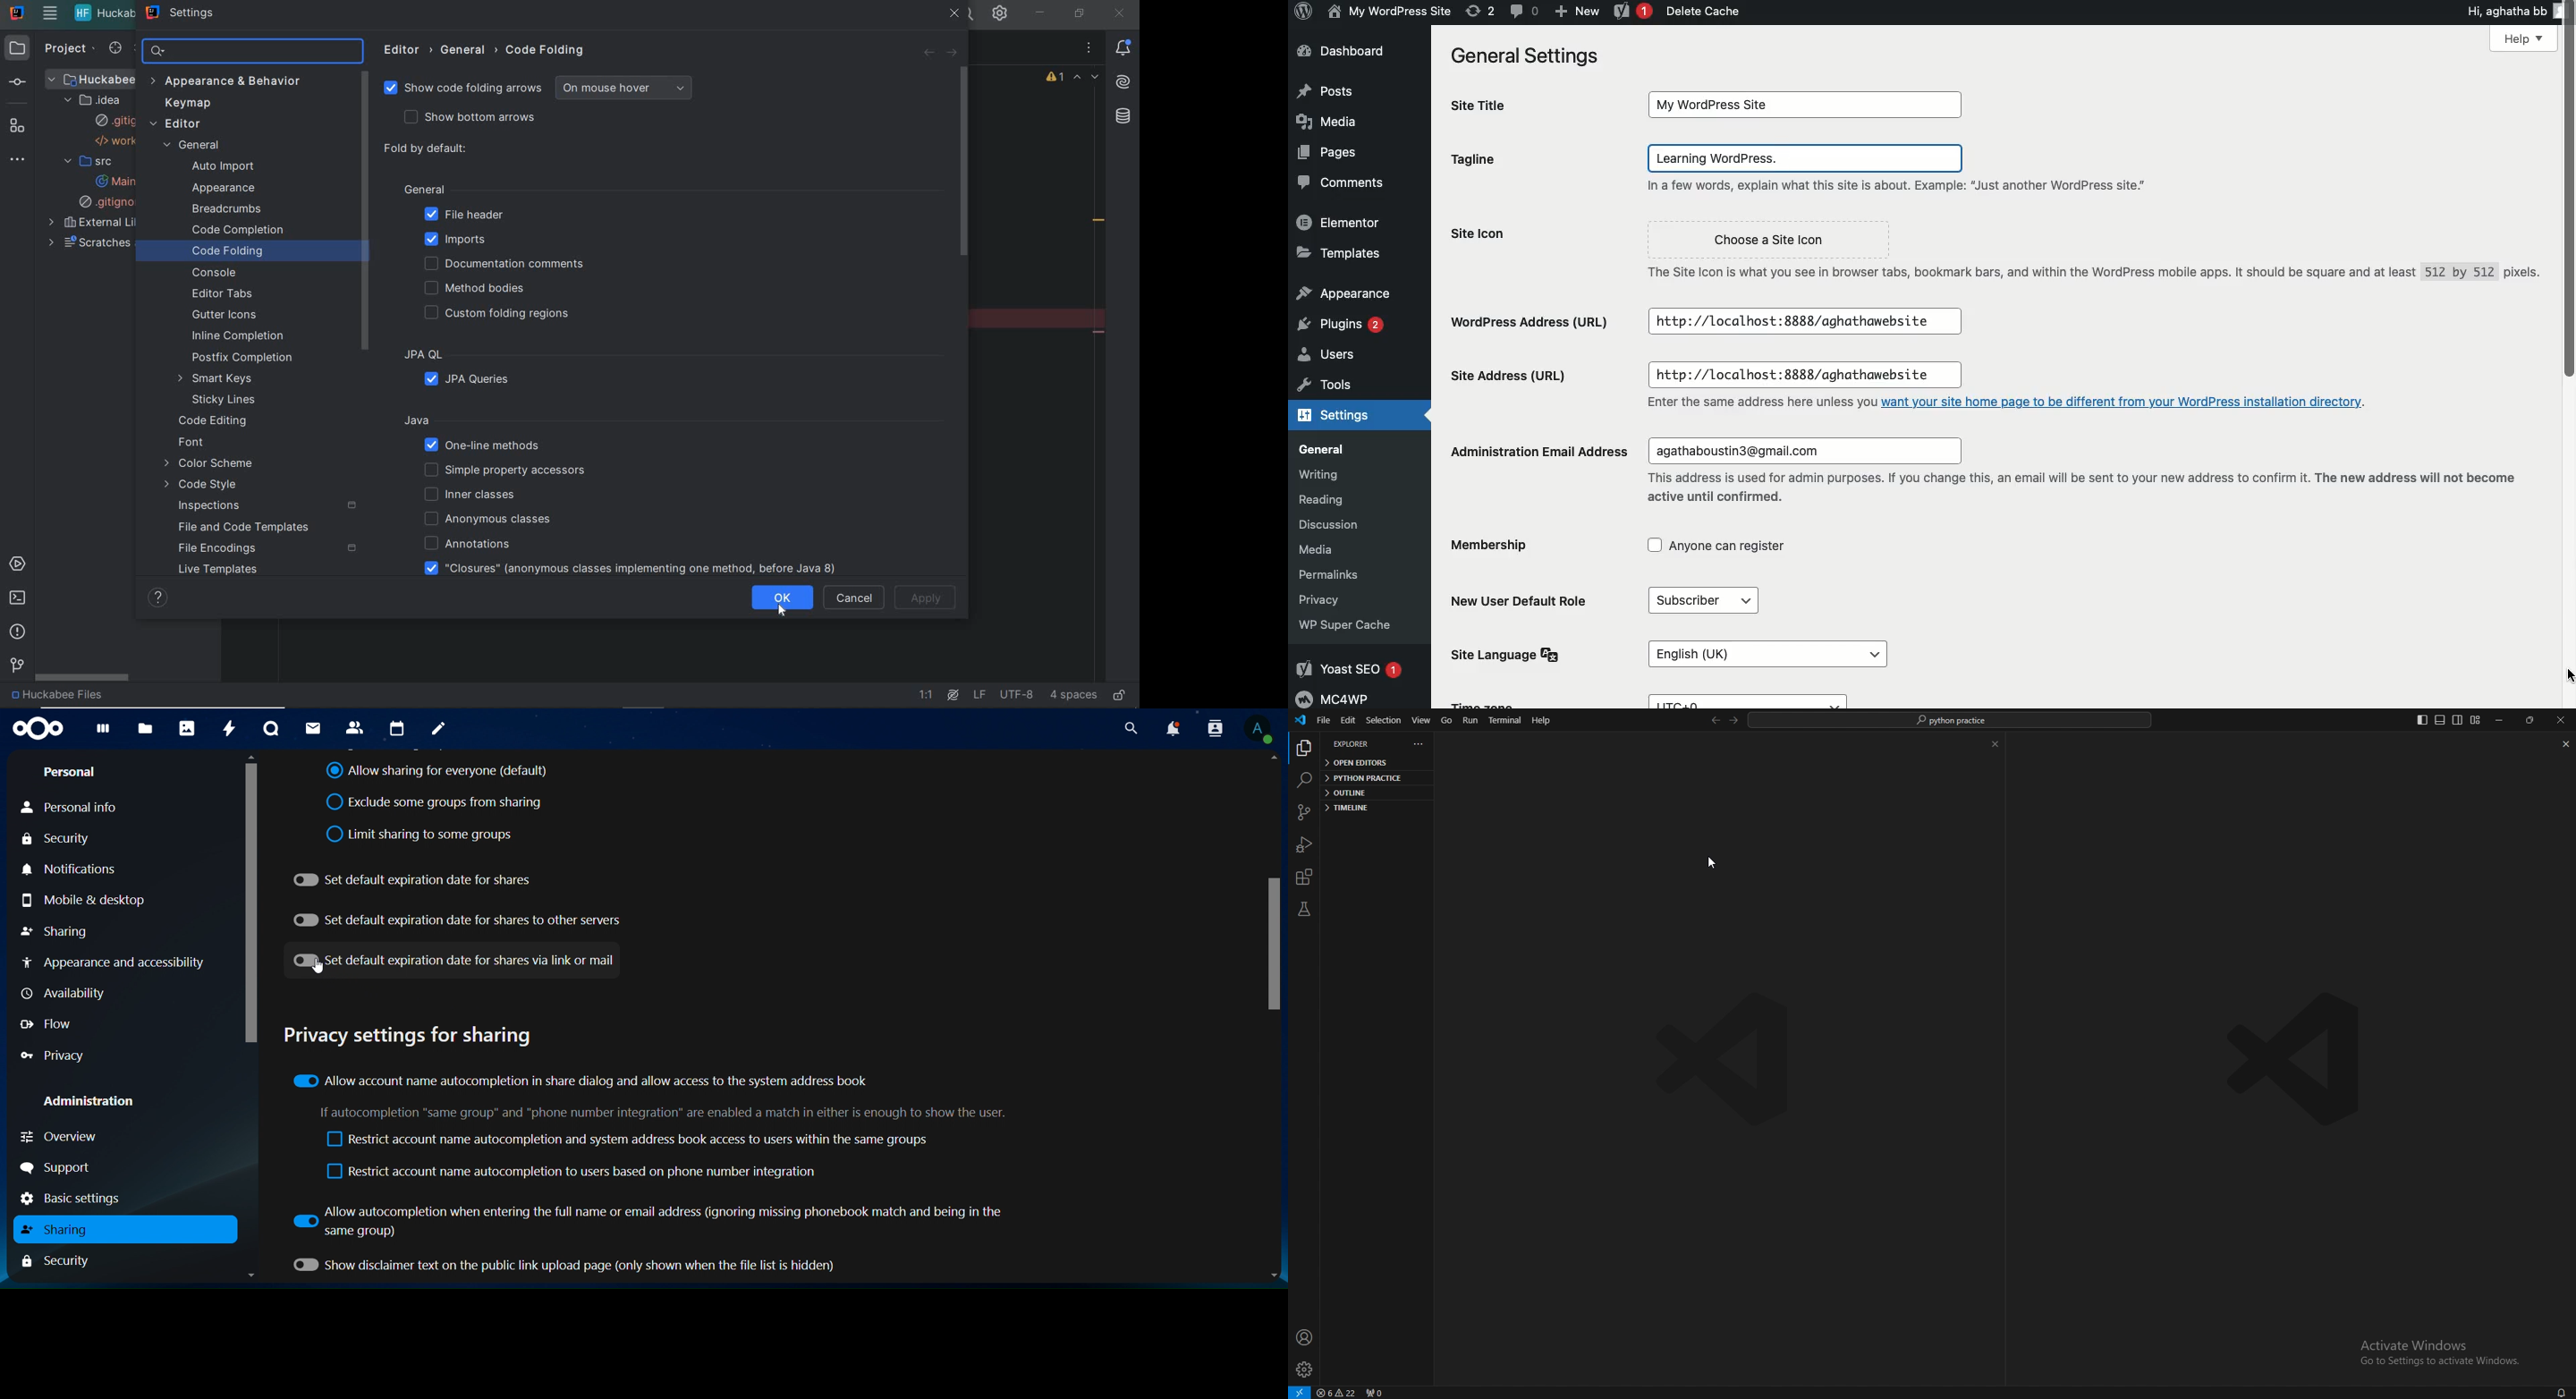 This screenshot has height=1400, width=2576. What do you see at coordinates (462, 214) in the screenshot?
I see `file header` at bounding box center [462, 214].